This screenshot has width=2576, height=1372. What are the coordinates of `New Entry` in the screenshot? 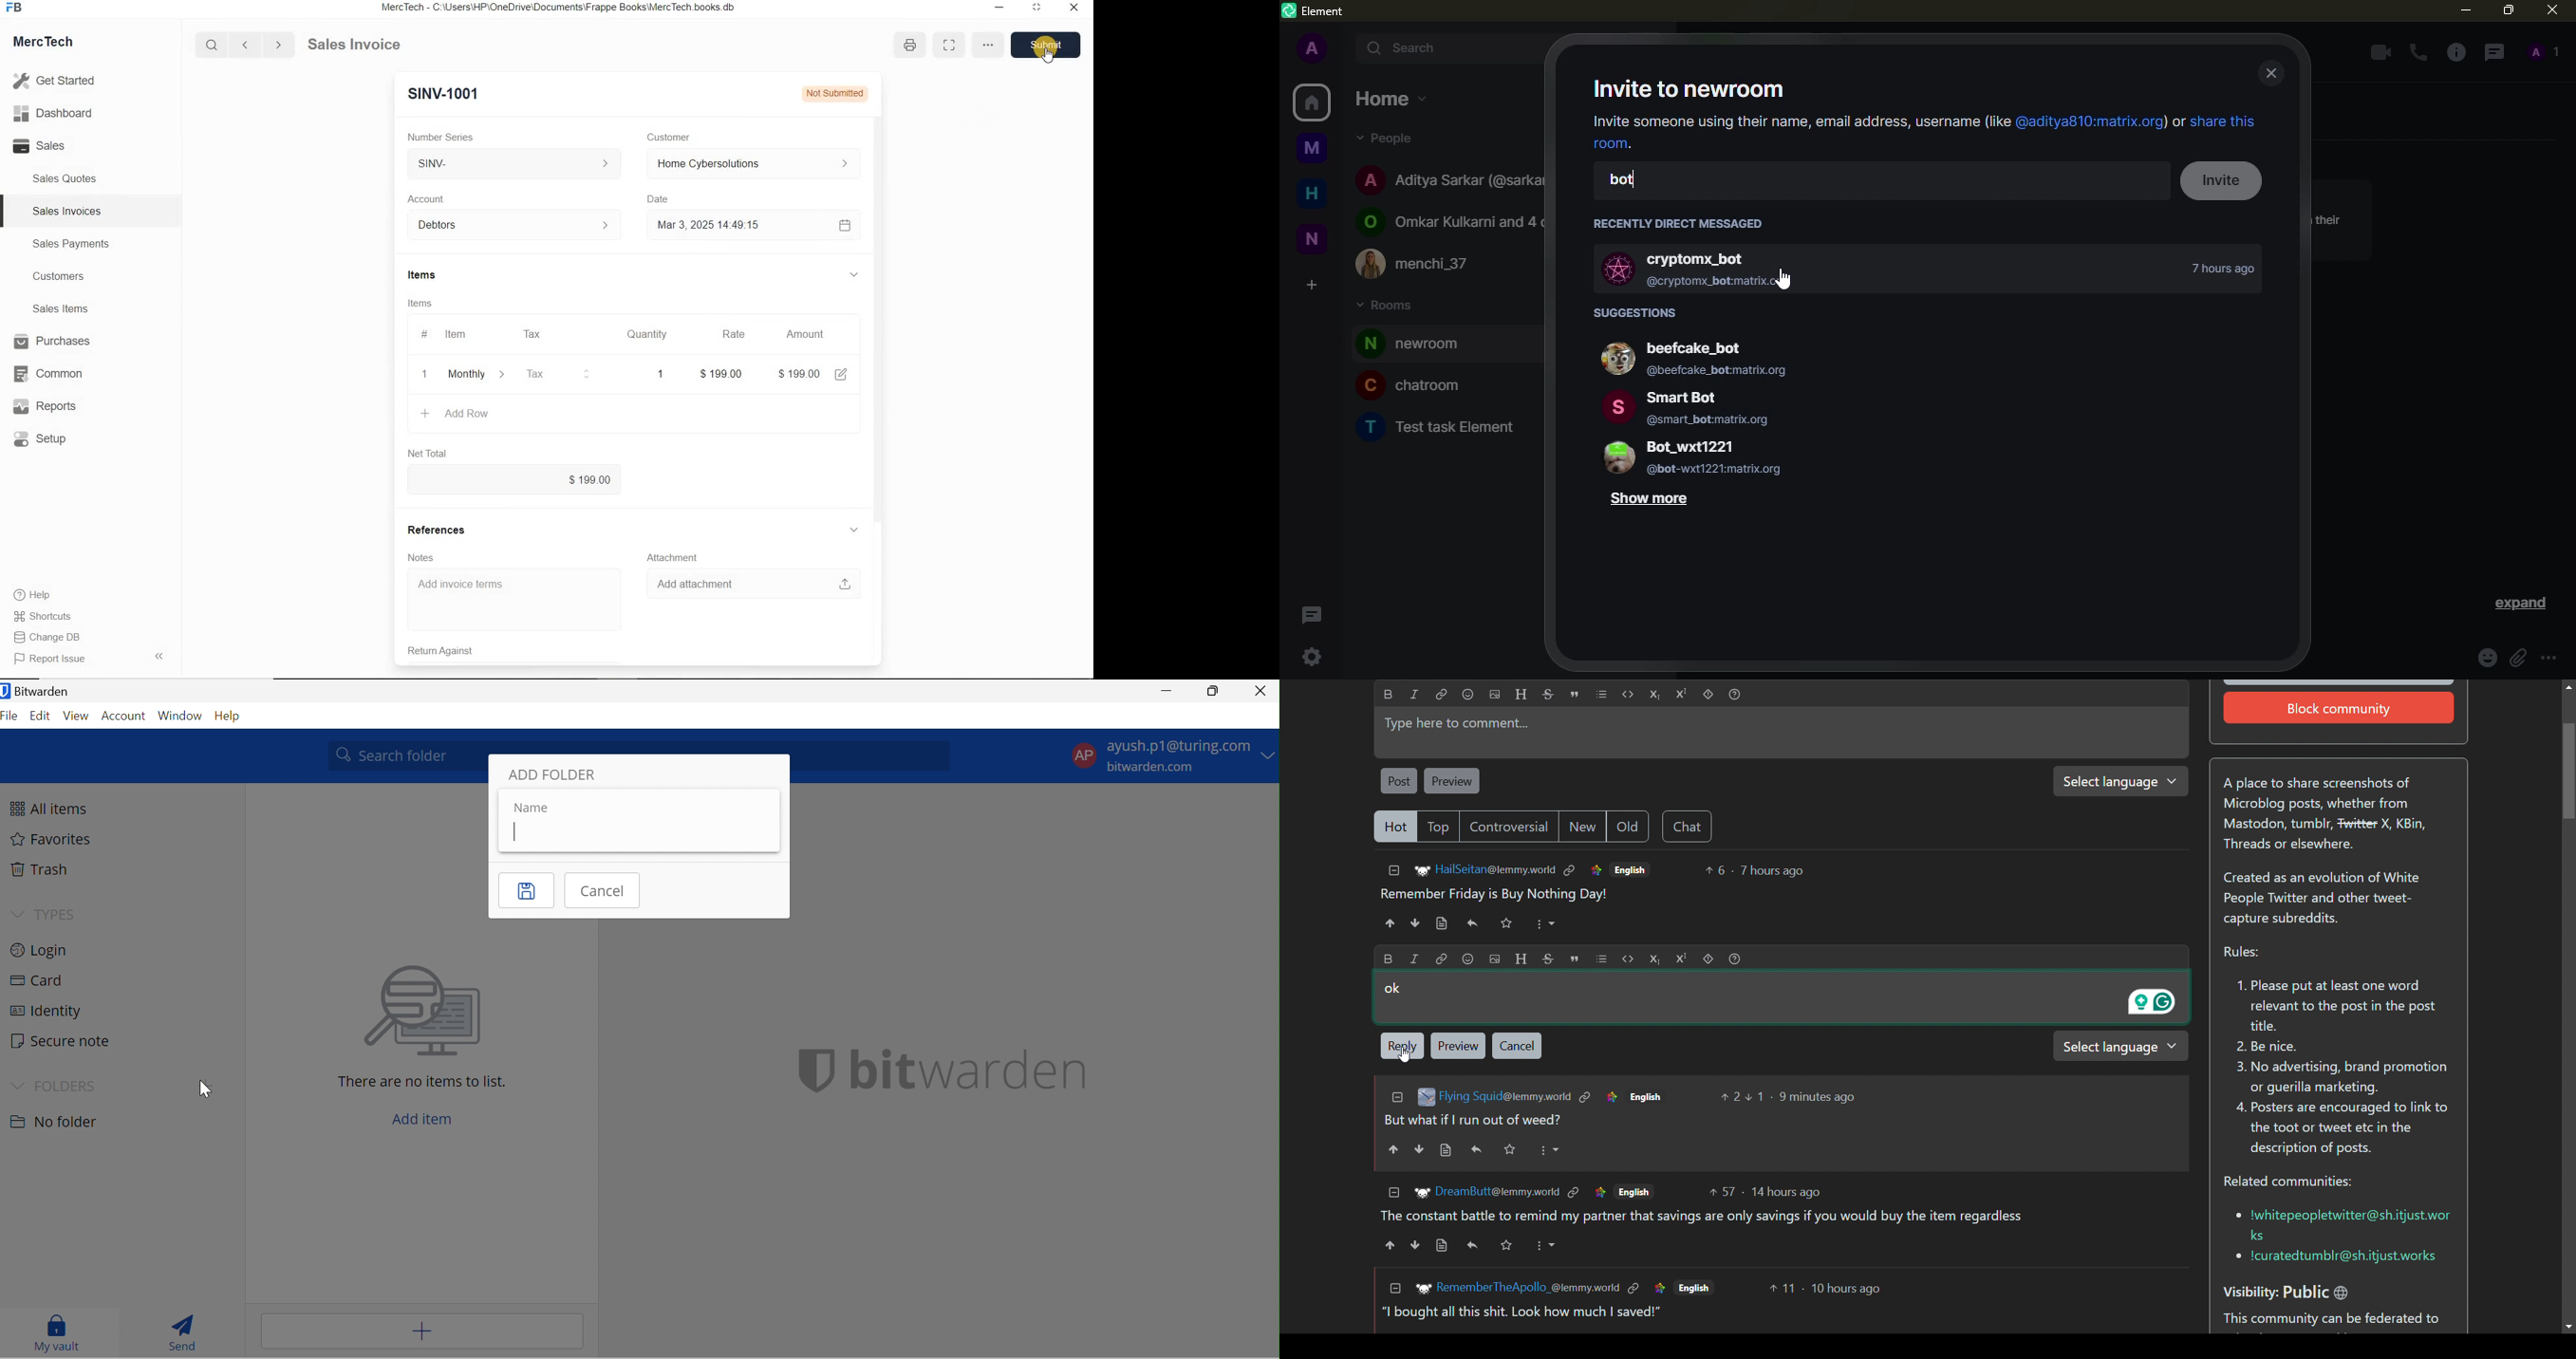 It's located at (443, 94).